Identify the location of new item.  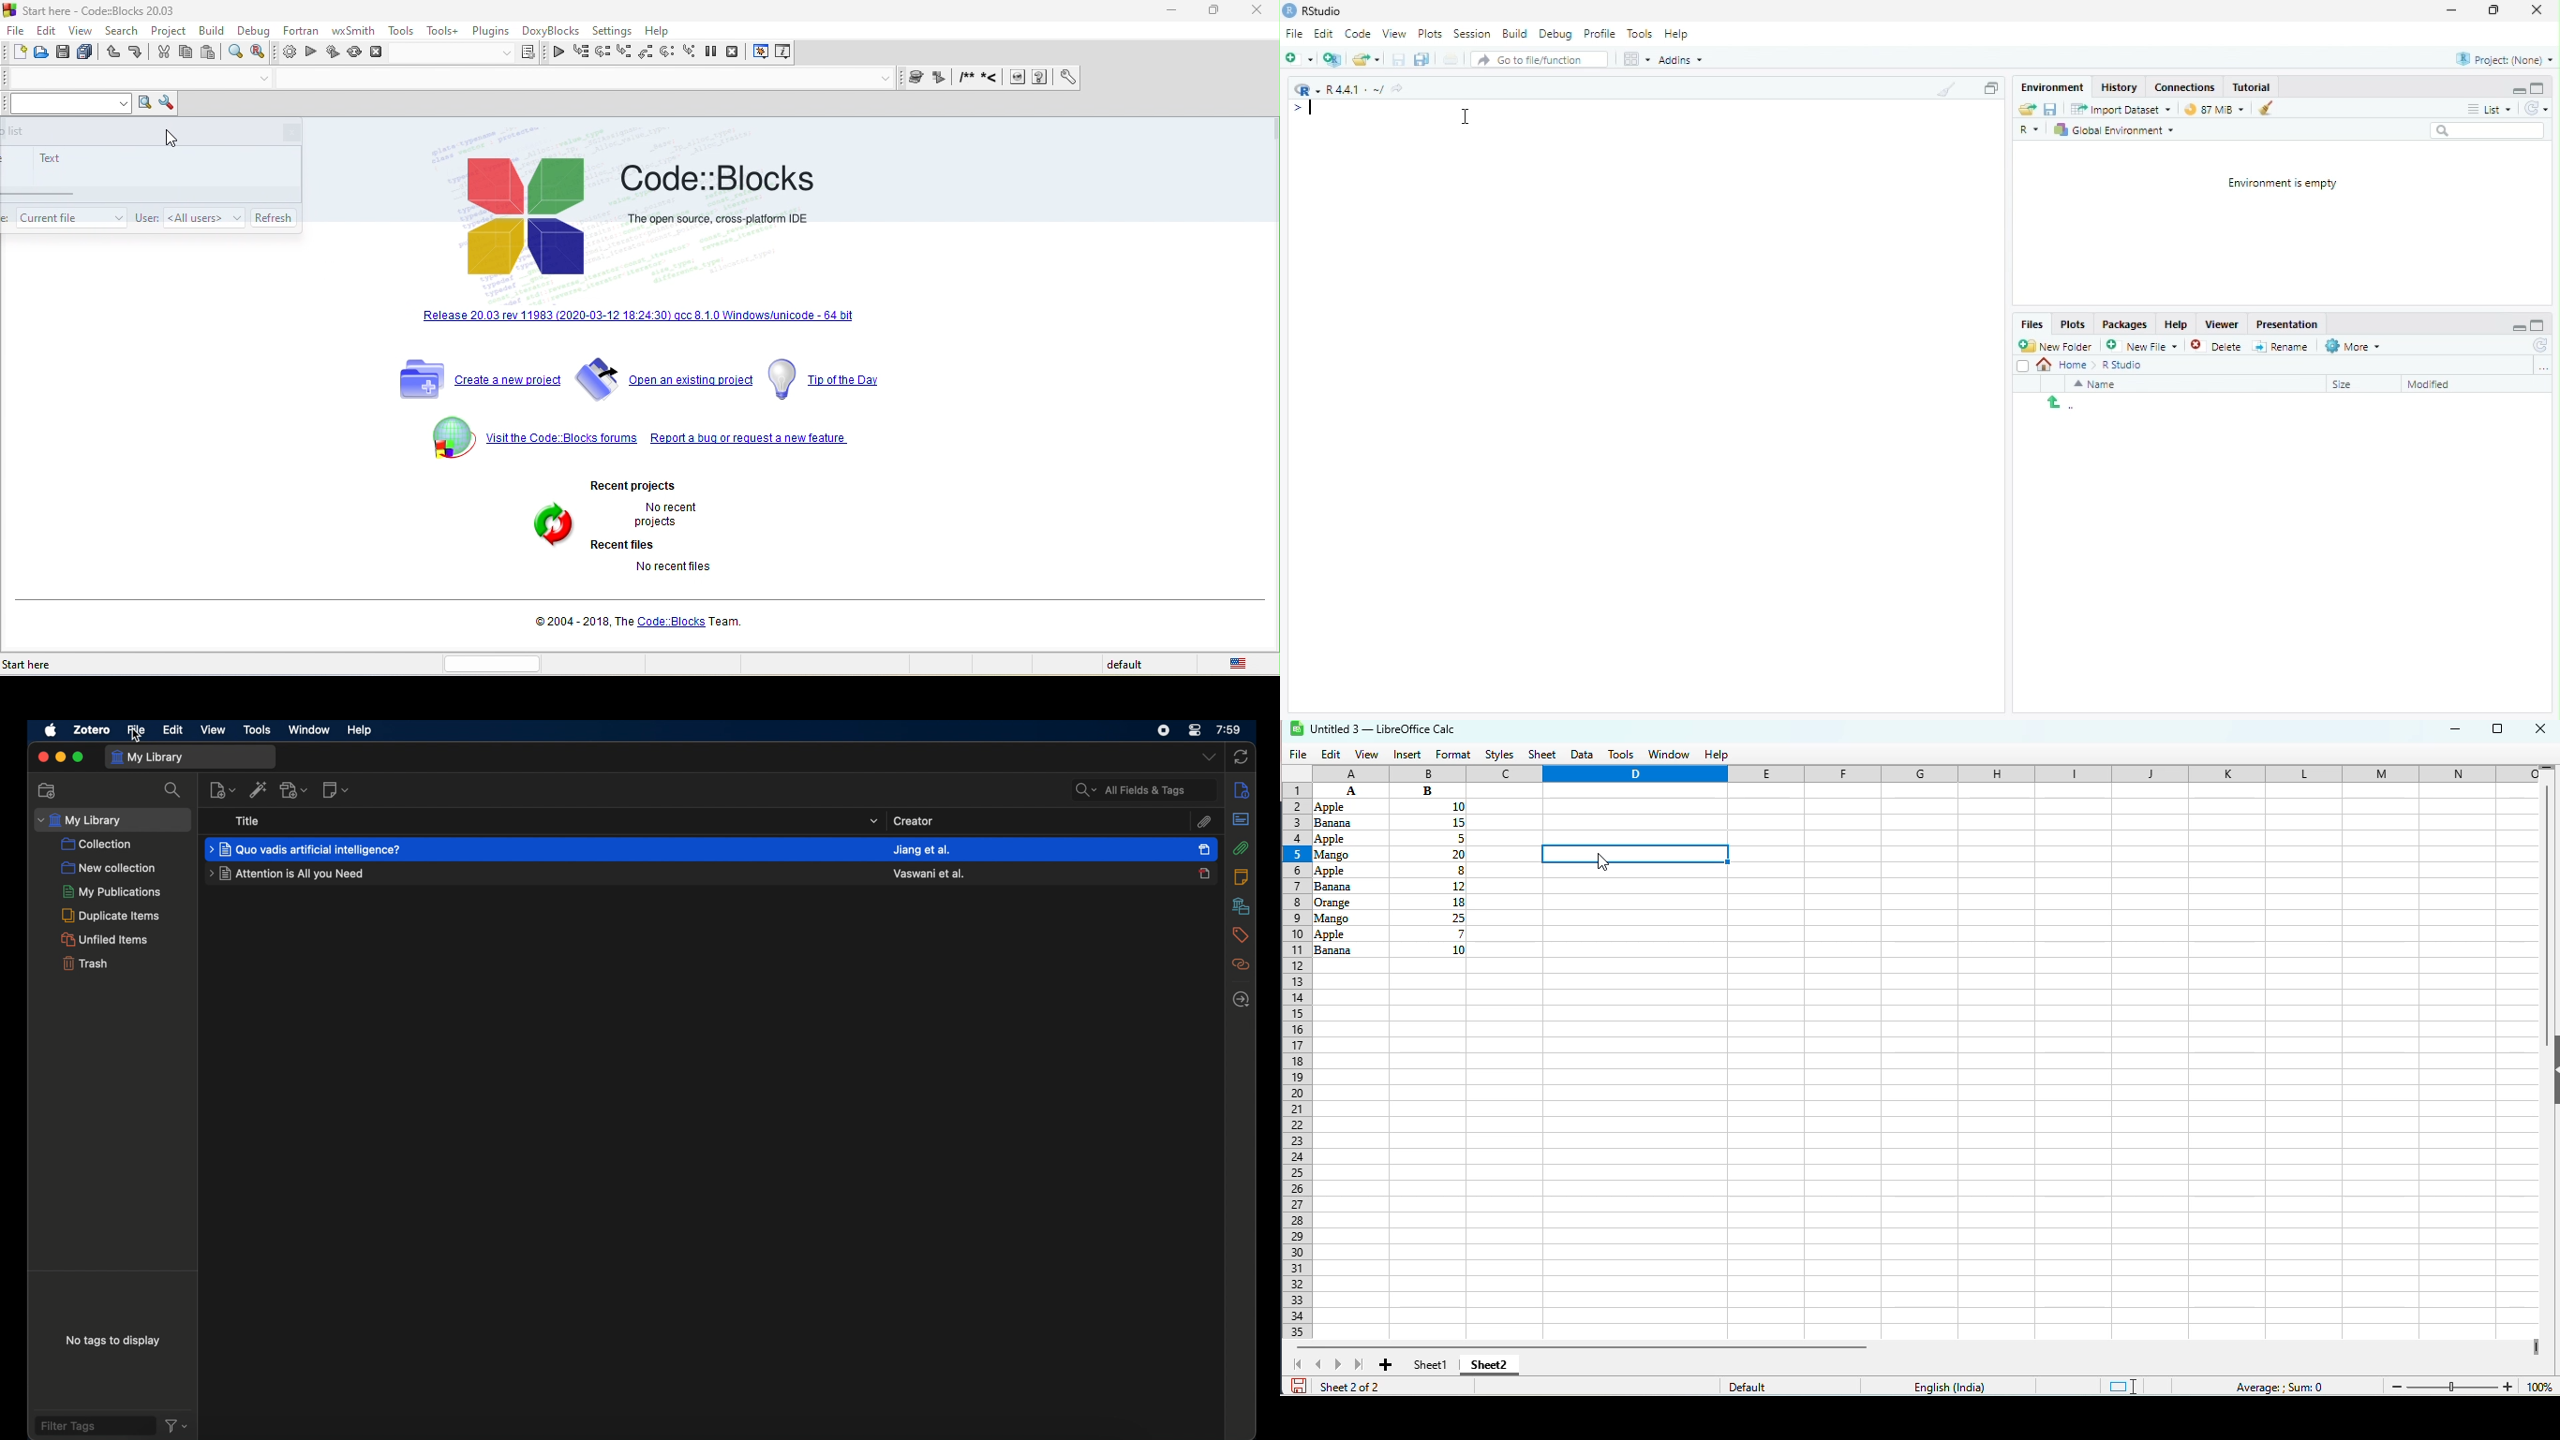
(222, 789).